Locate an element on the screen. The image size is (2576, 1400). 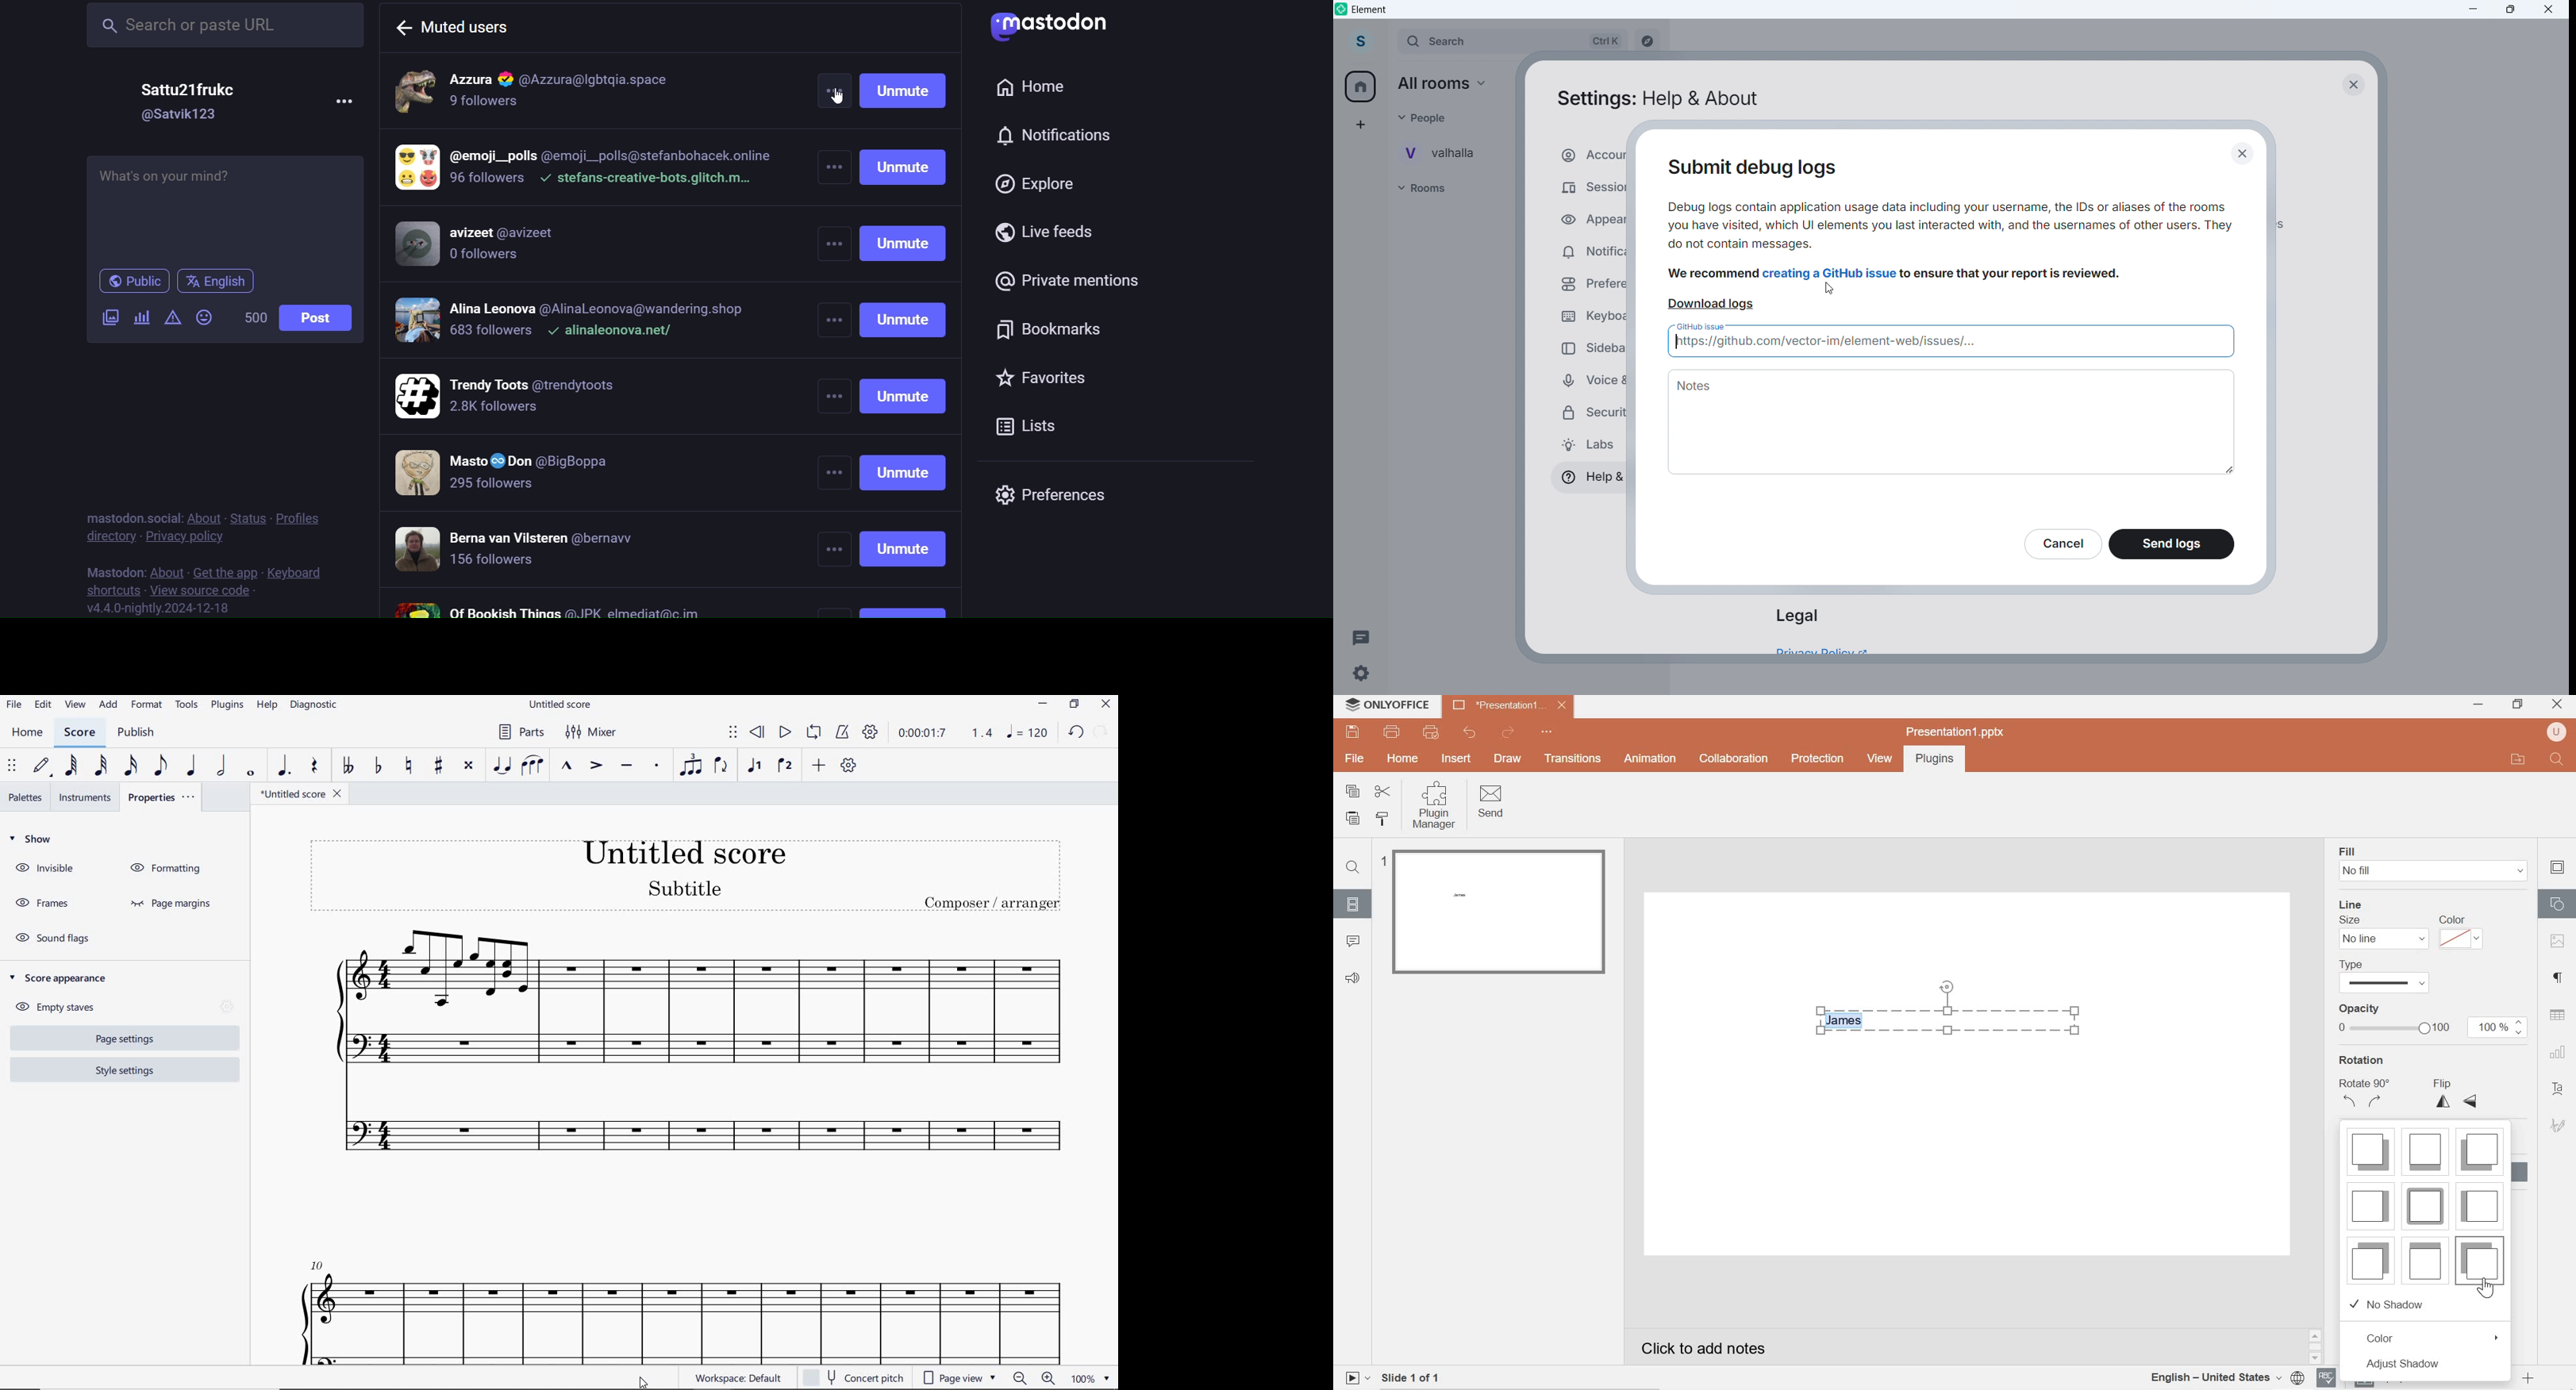
save is located at coordinates (1354, 732).